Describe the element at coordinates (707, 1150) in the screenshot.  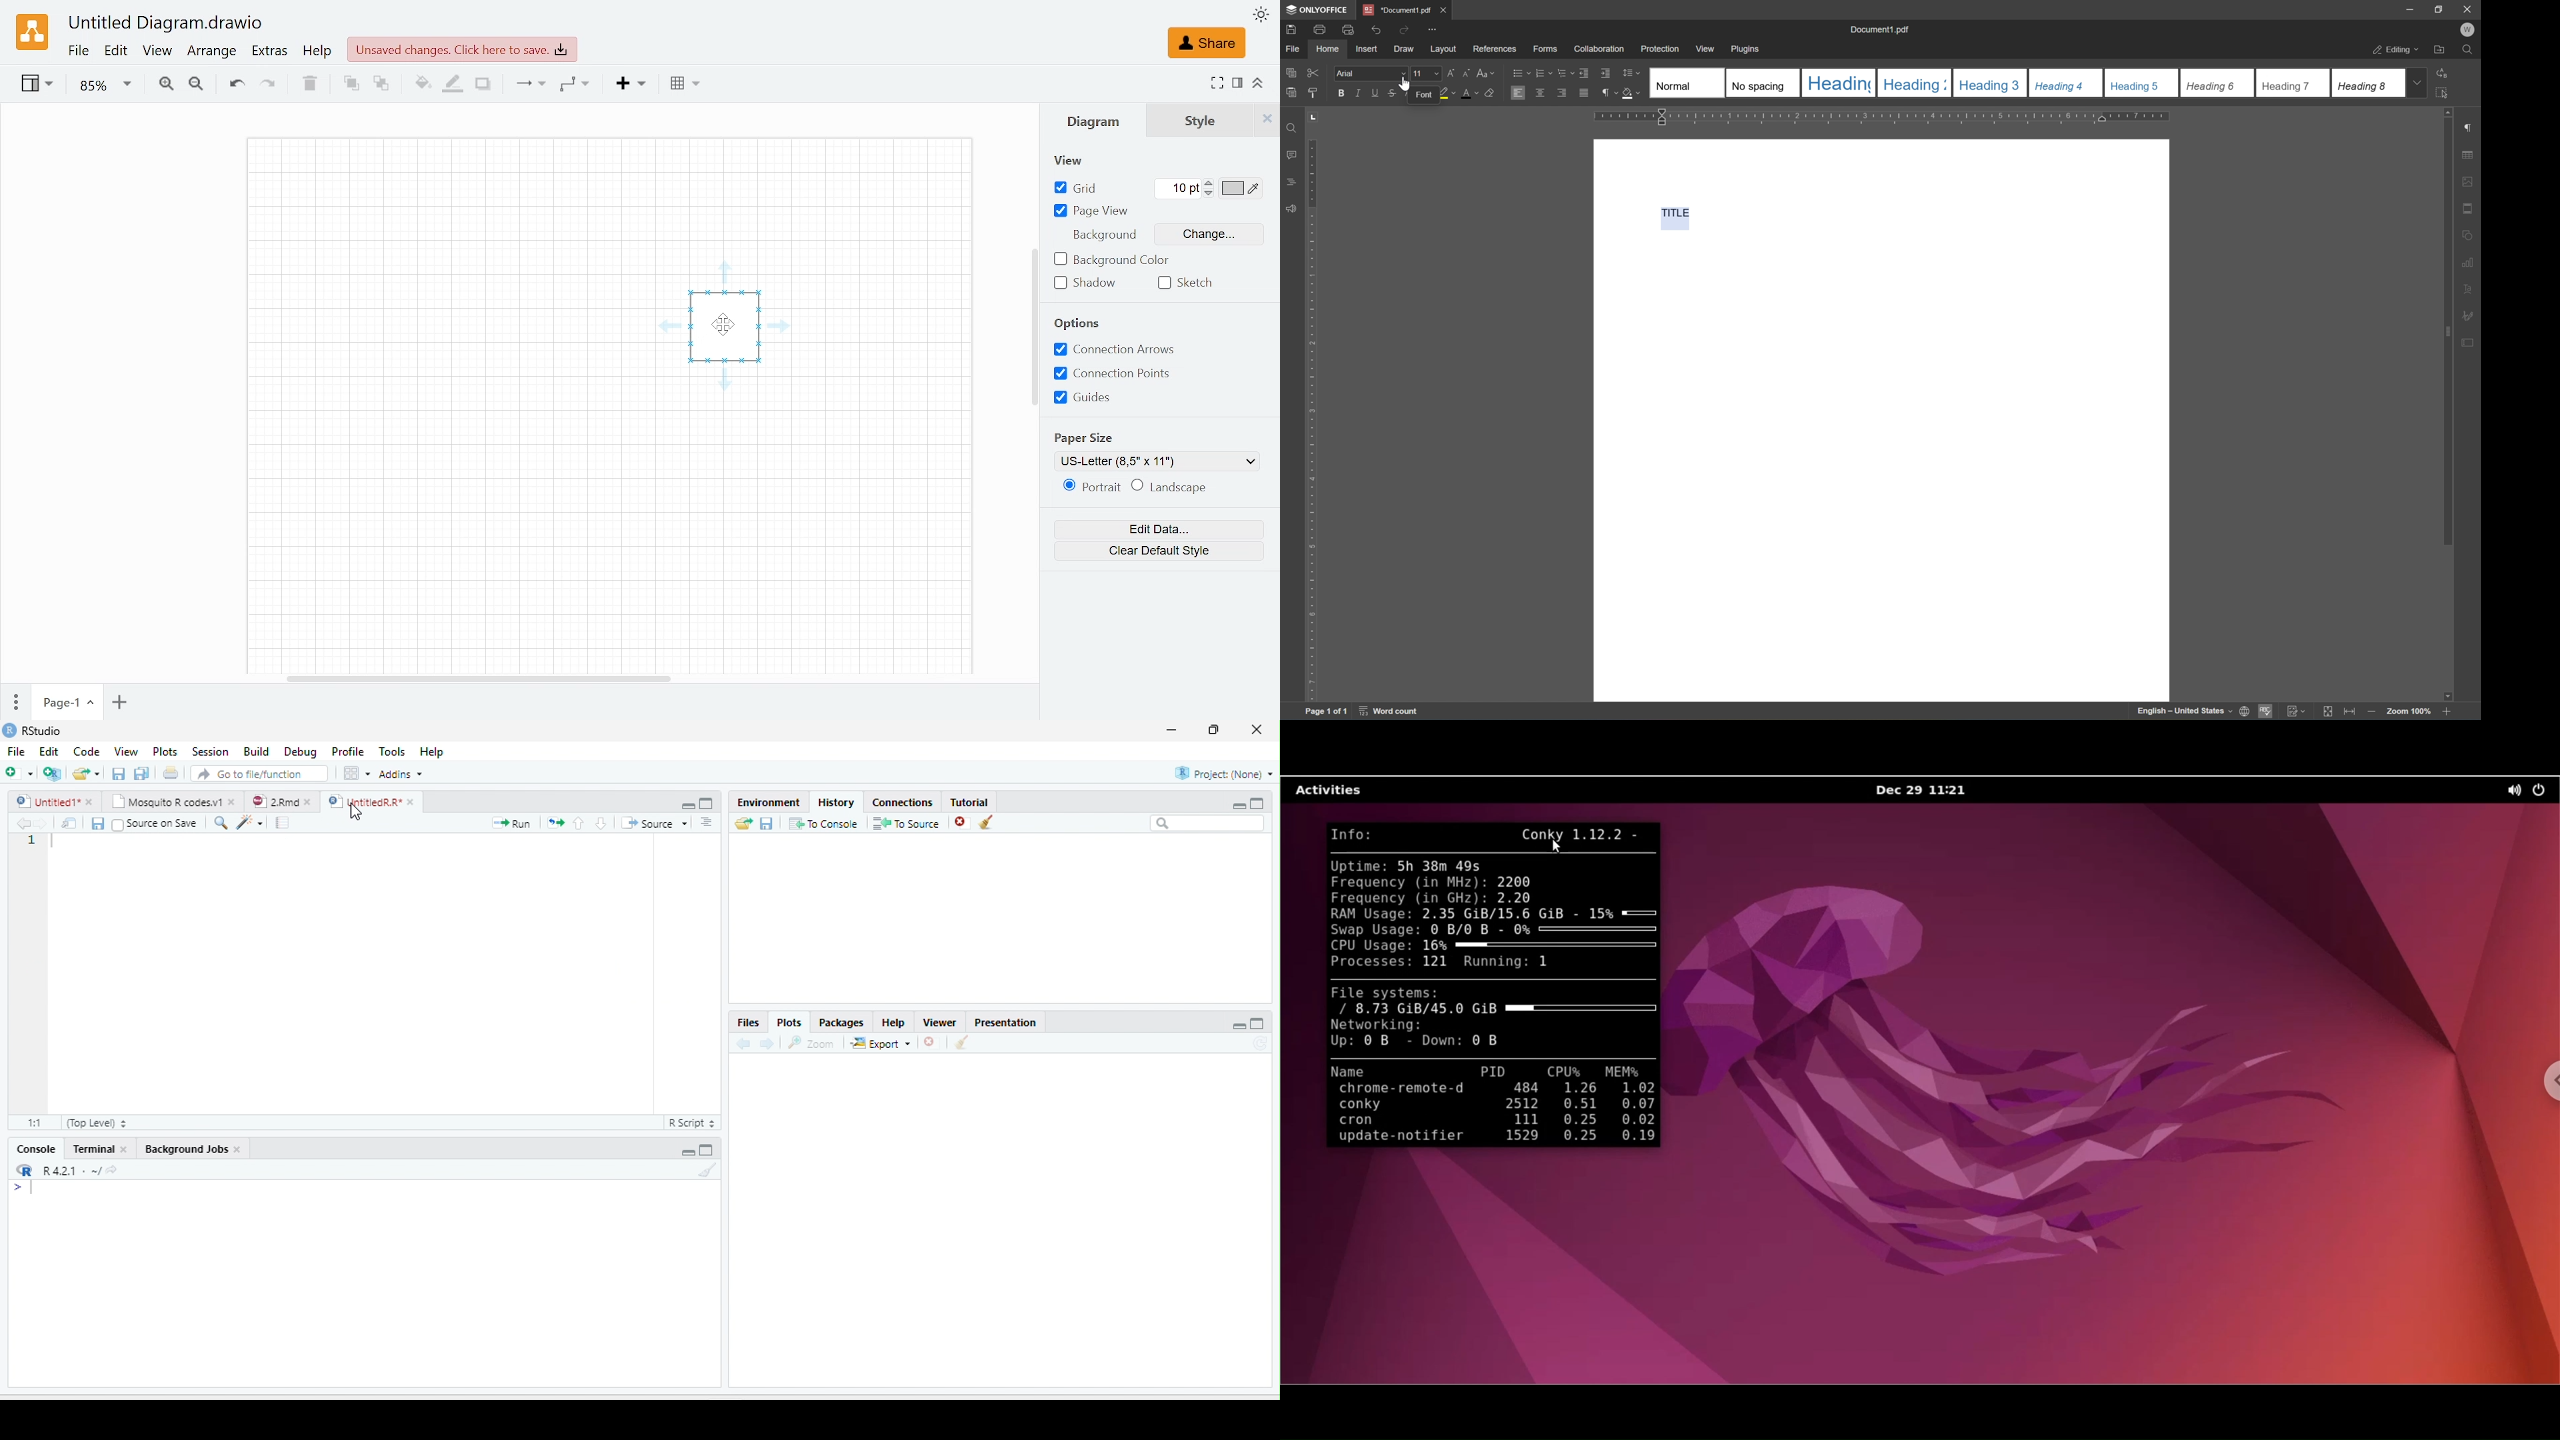
I see `Maximize` at that location.